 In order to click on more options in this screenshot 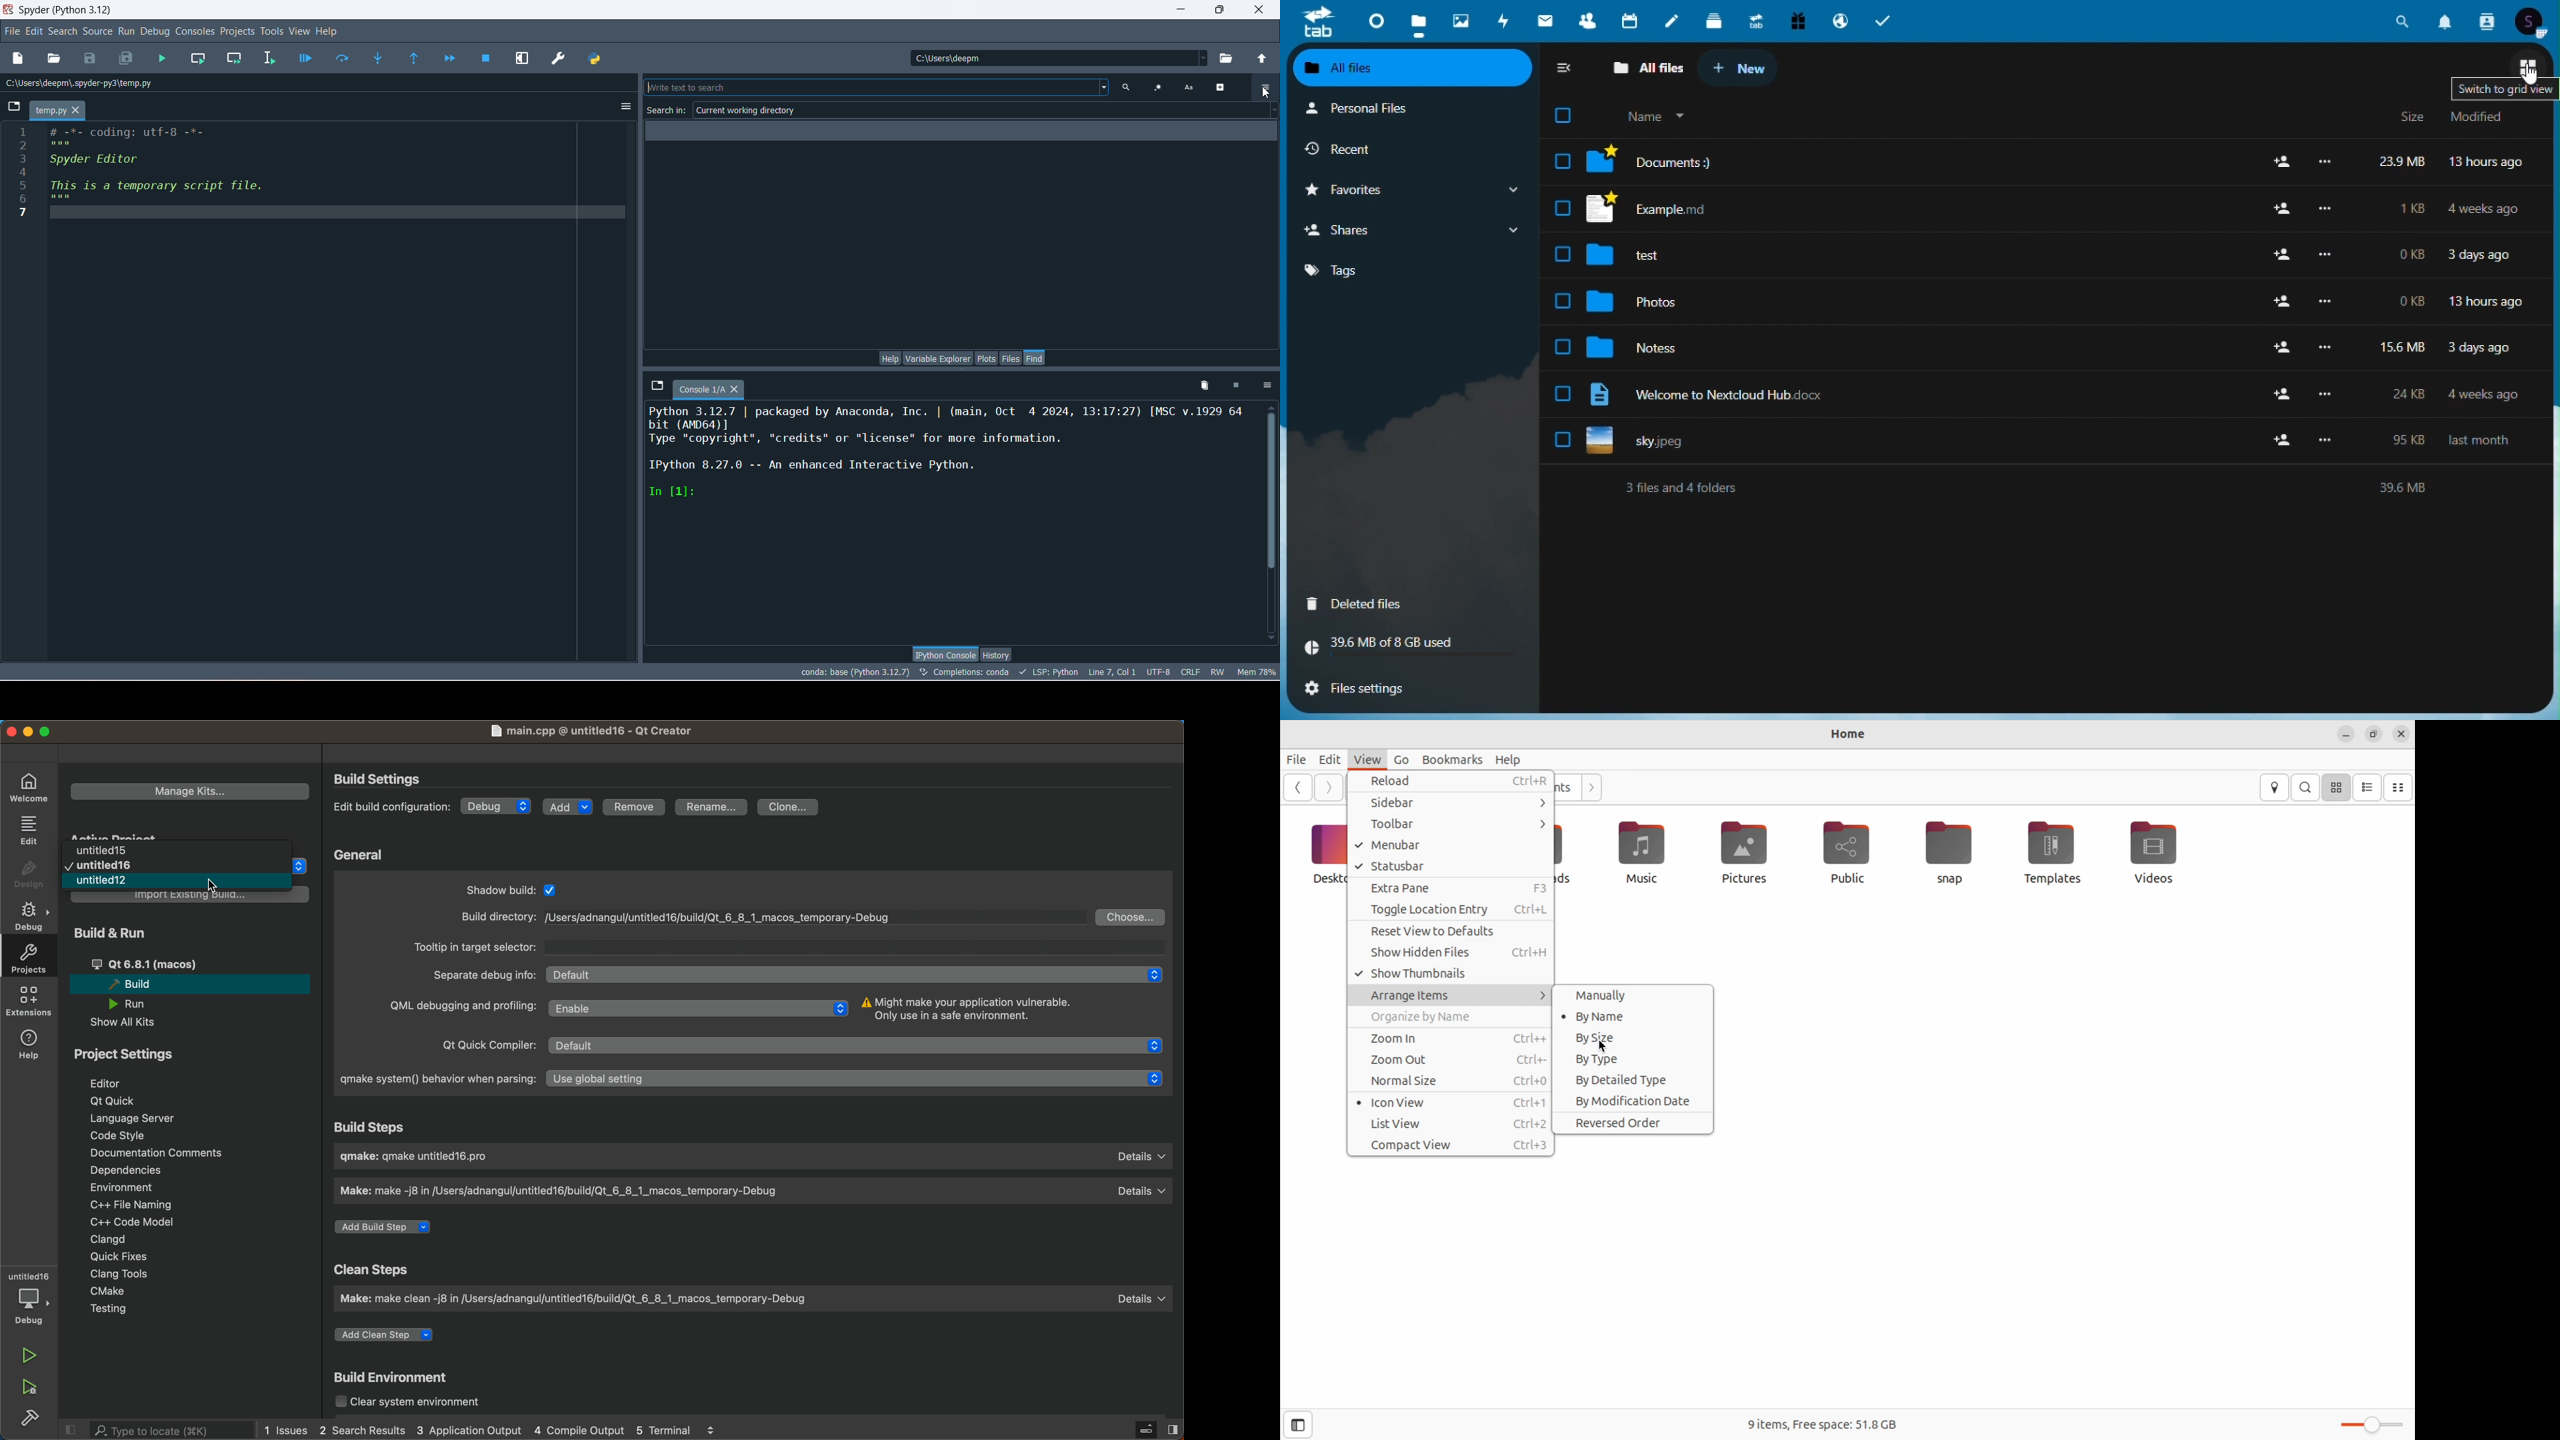, I will do `click(2328, 255)`.